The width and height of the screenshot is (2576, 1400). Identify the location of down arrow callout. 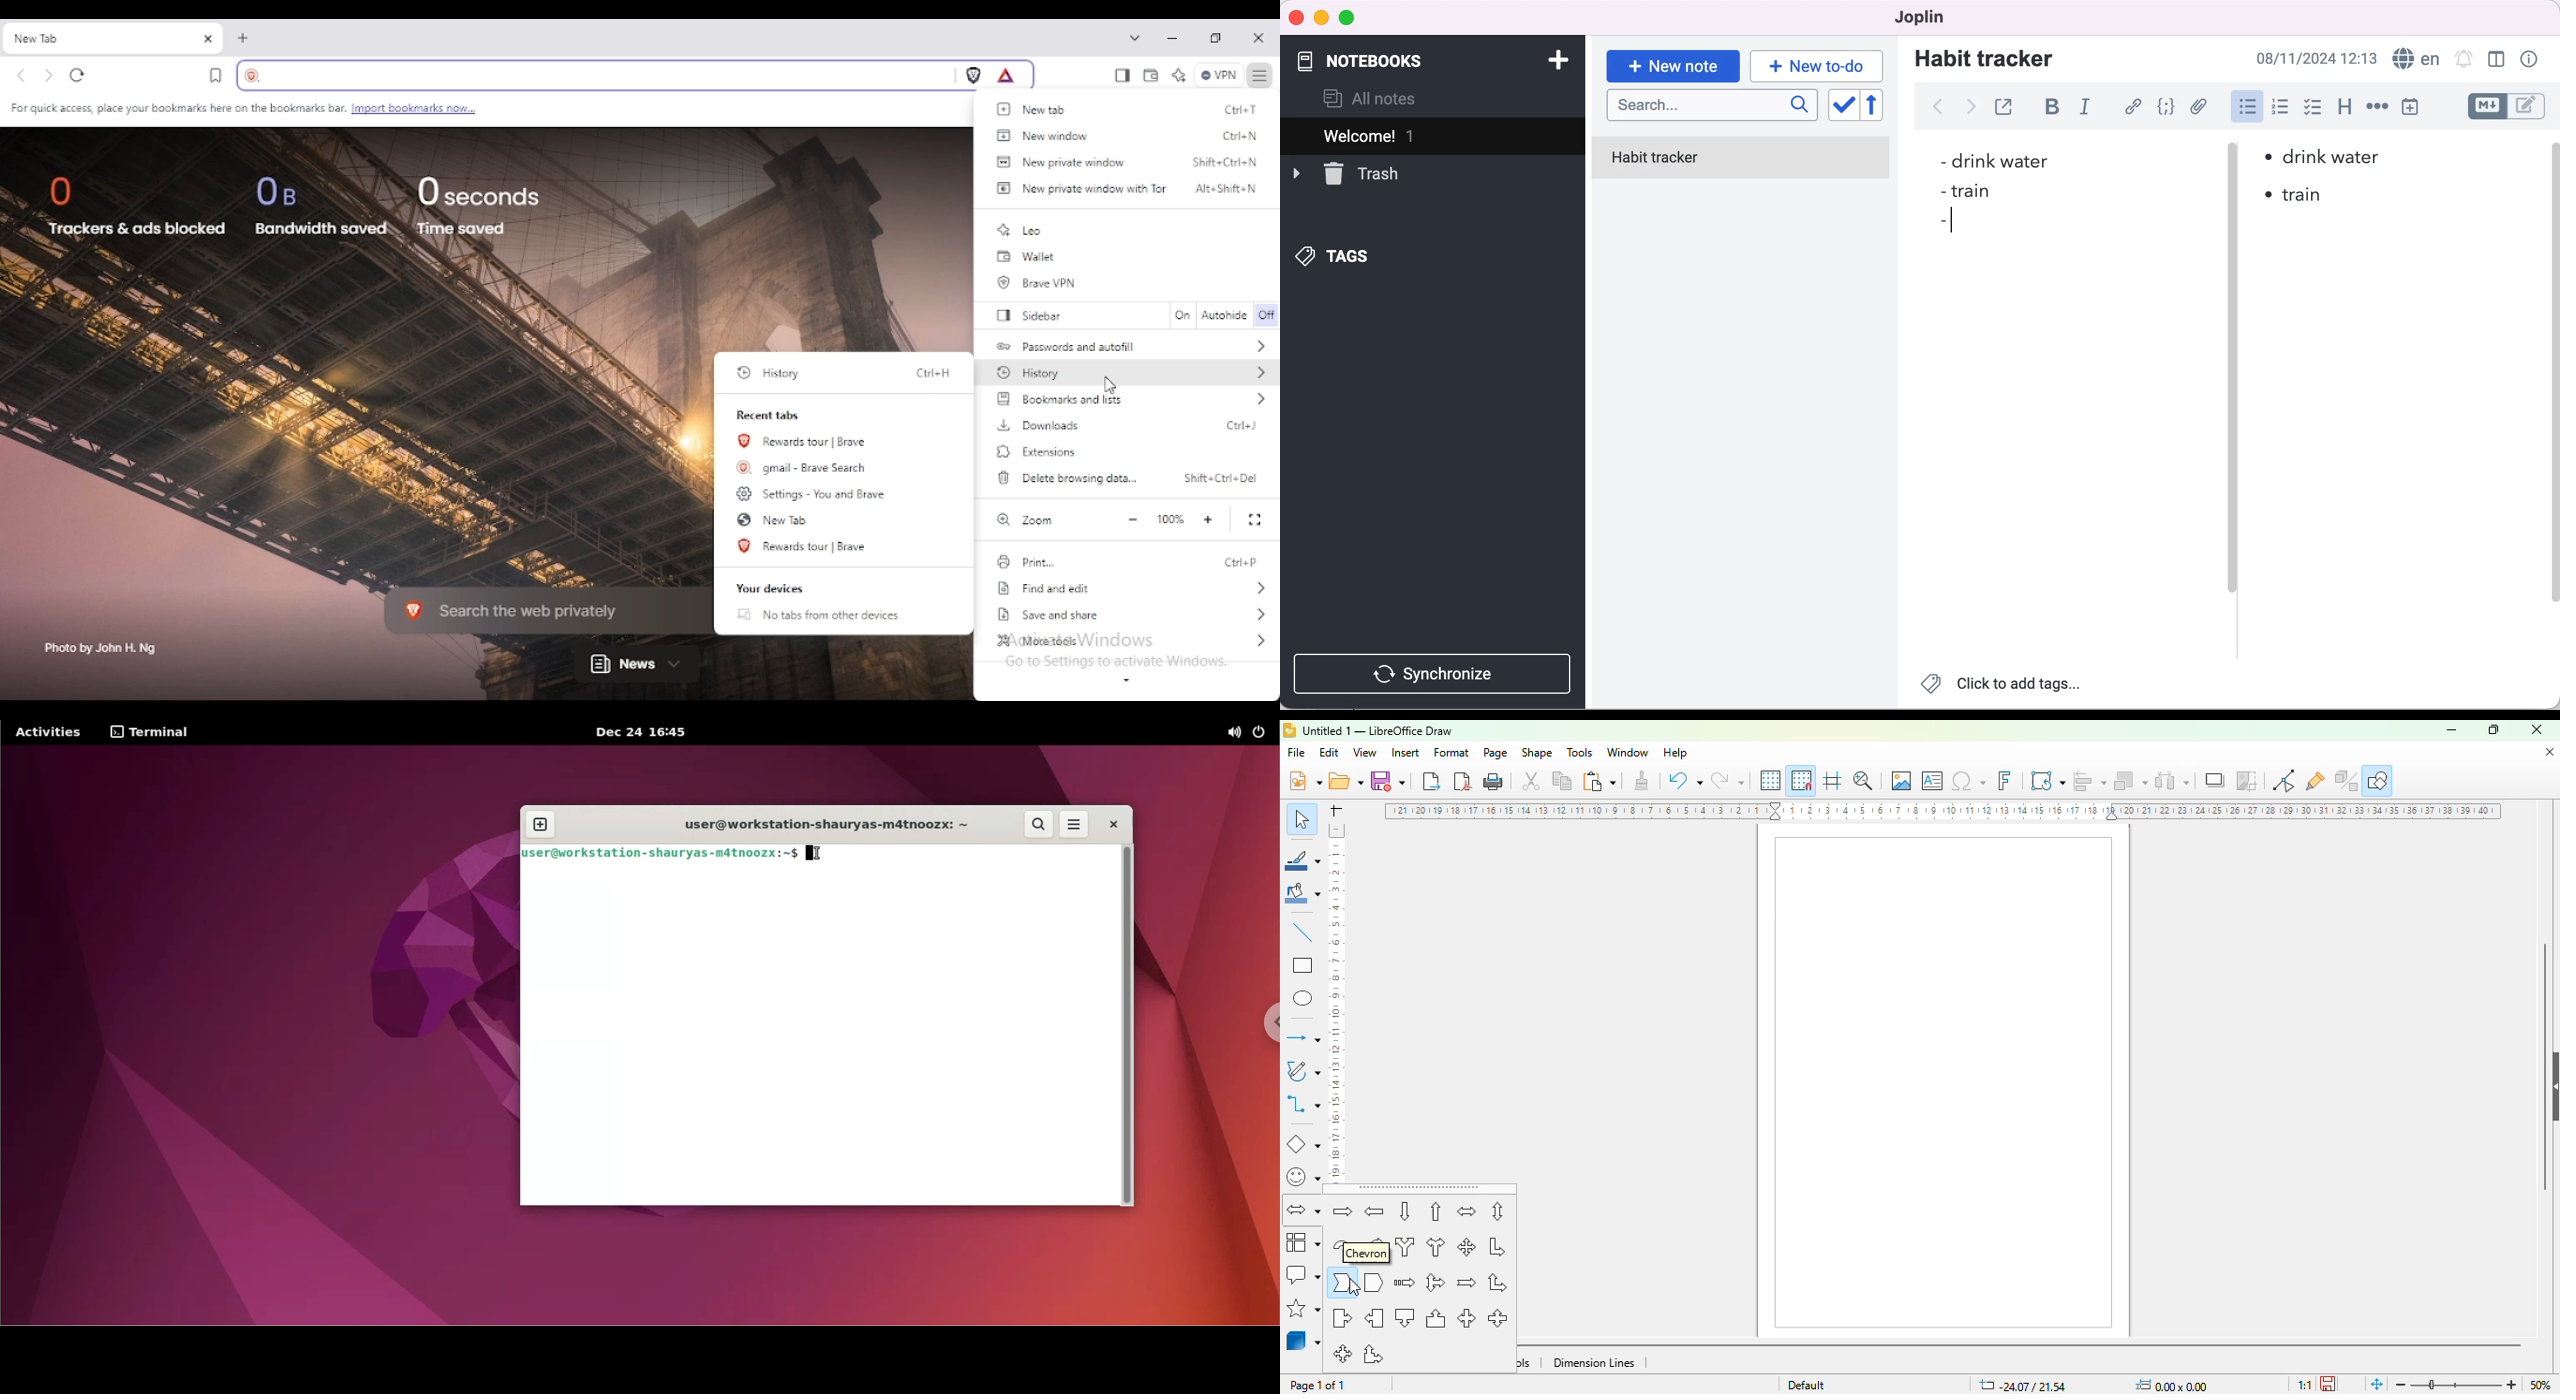
(1405, 1319).